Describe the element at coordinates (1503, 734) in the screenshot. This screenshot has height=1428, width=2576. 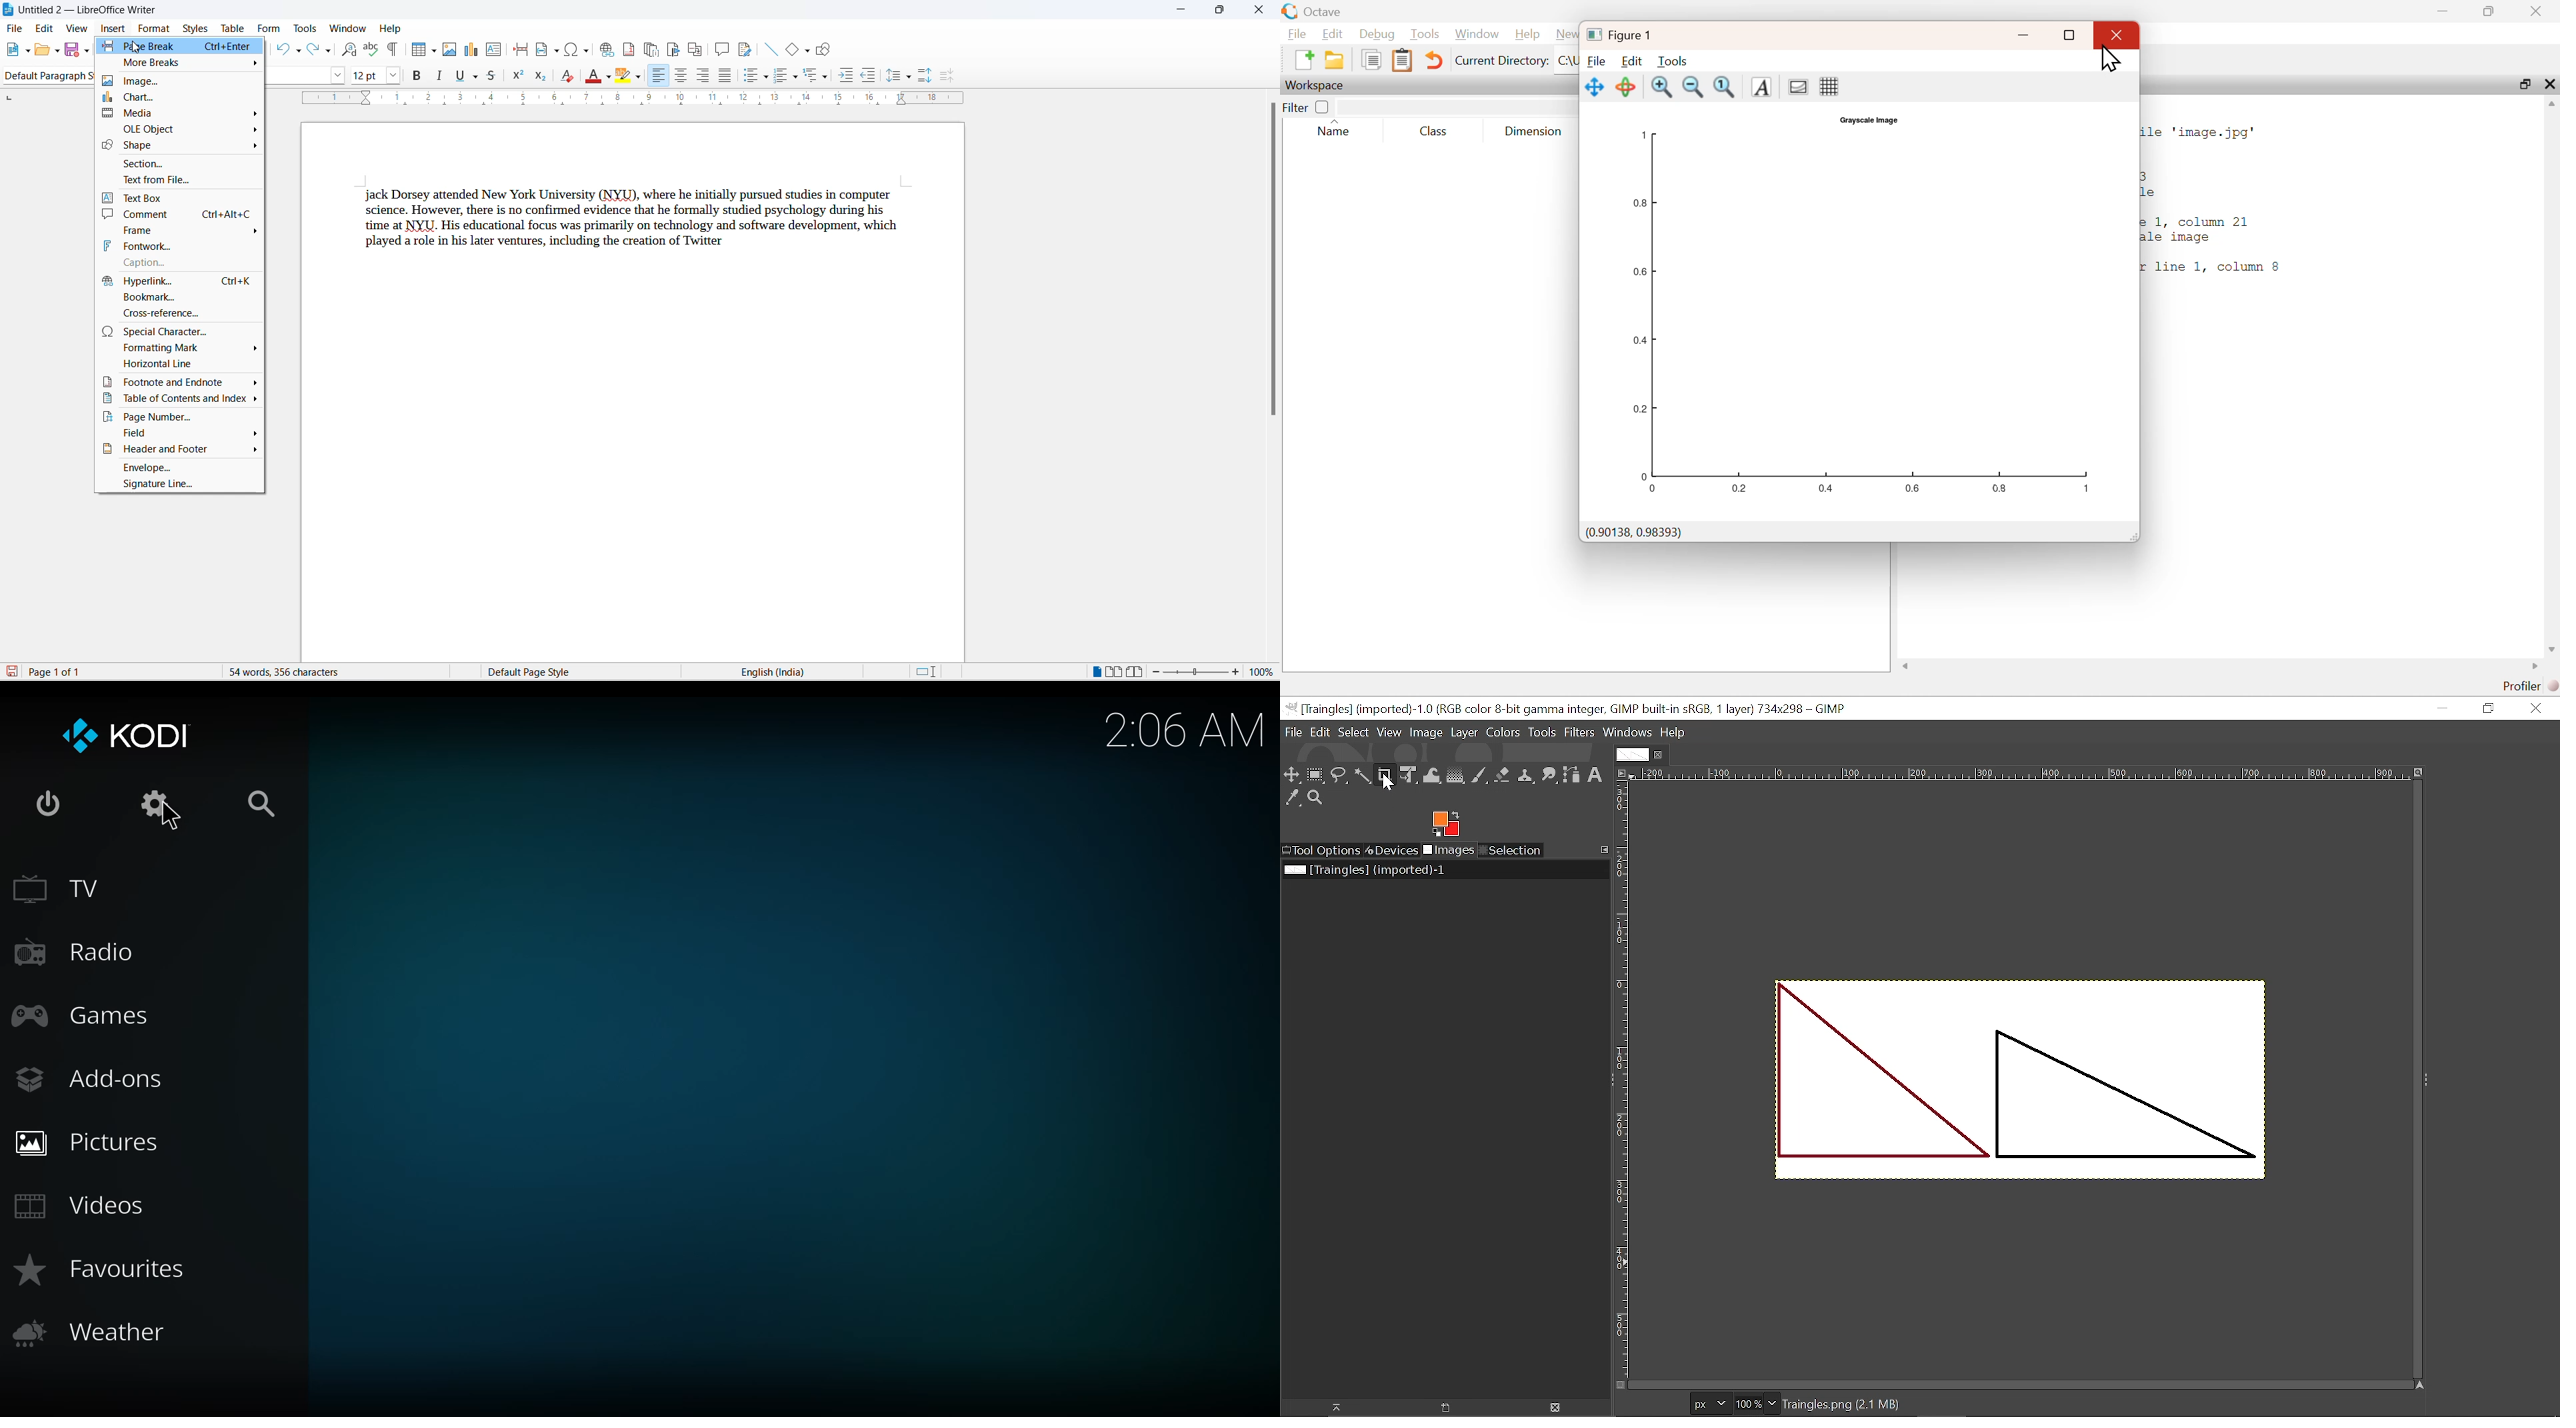
I see `Colors` at that location.